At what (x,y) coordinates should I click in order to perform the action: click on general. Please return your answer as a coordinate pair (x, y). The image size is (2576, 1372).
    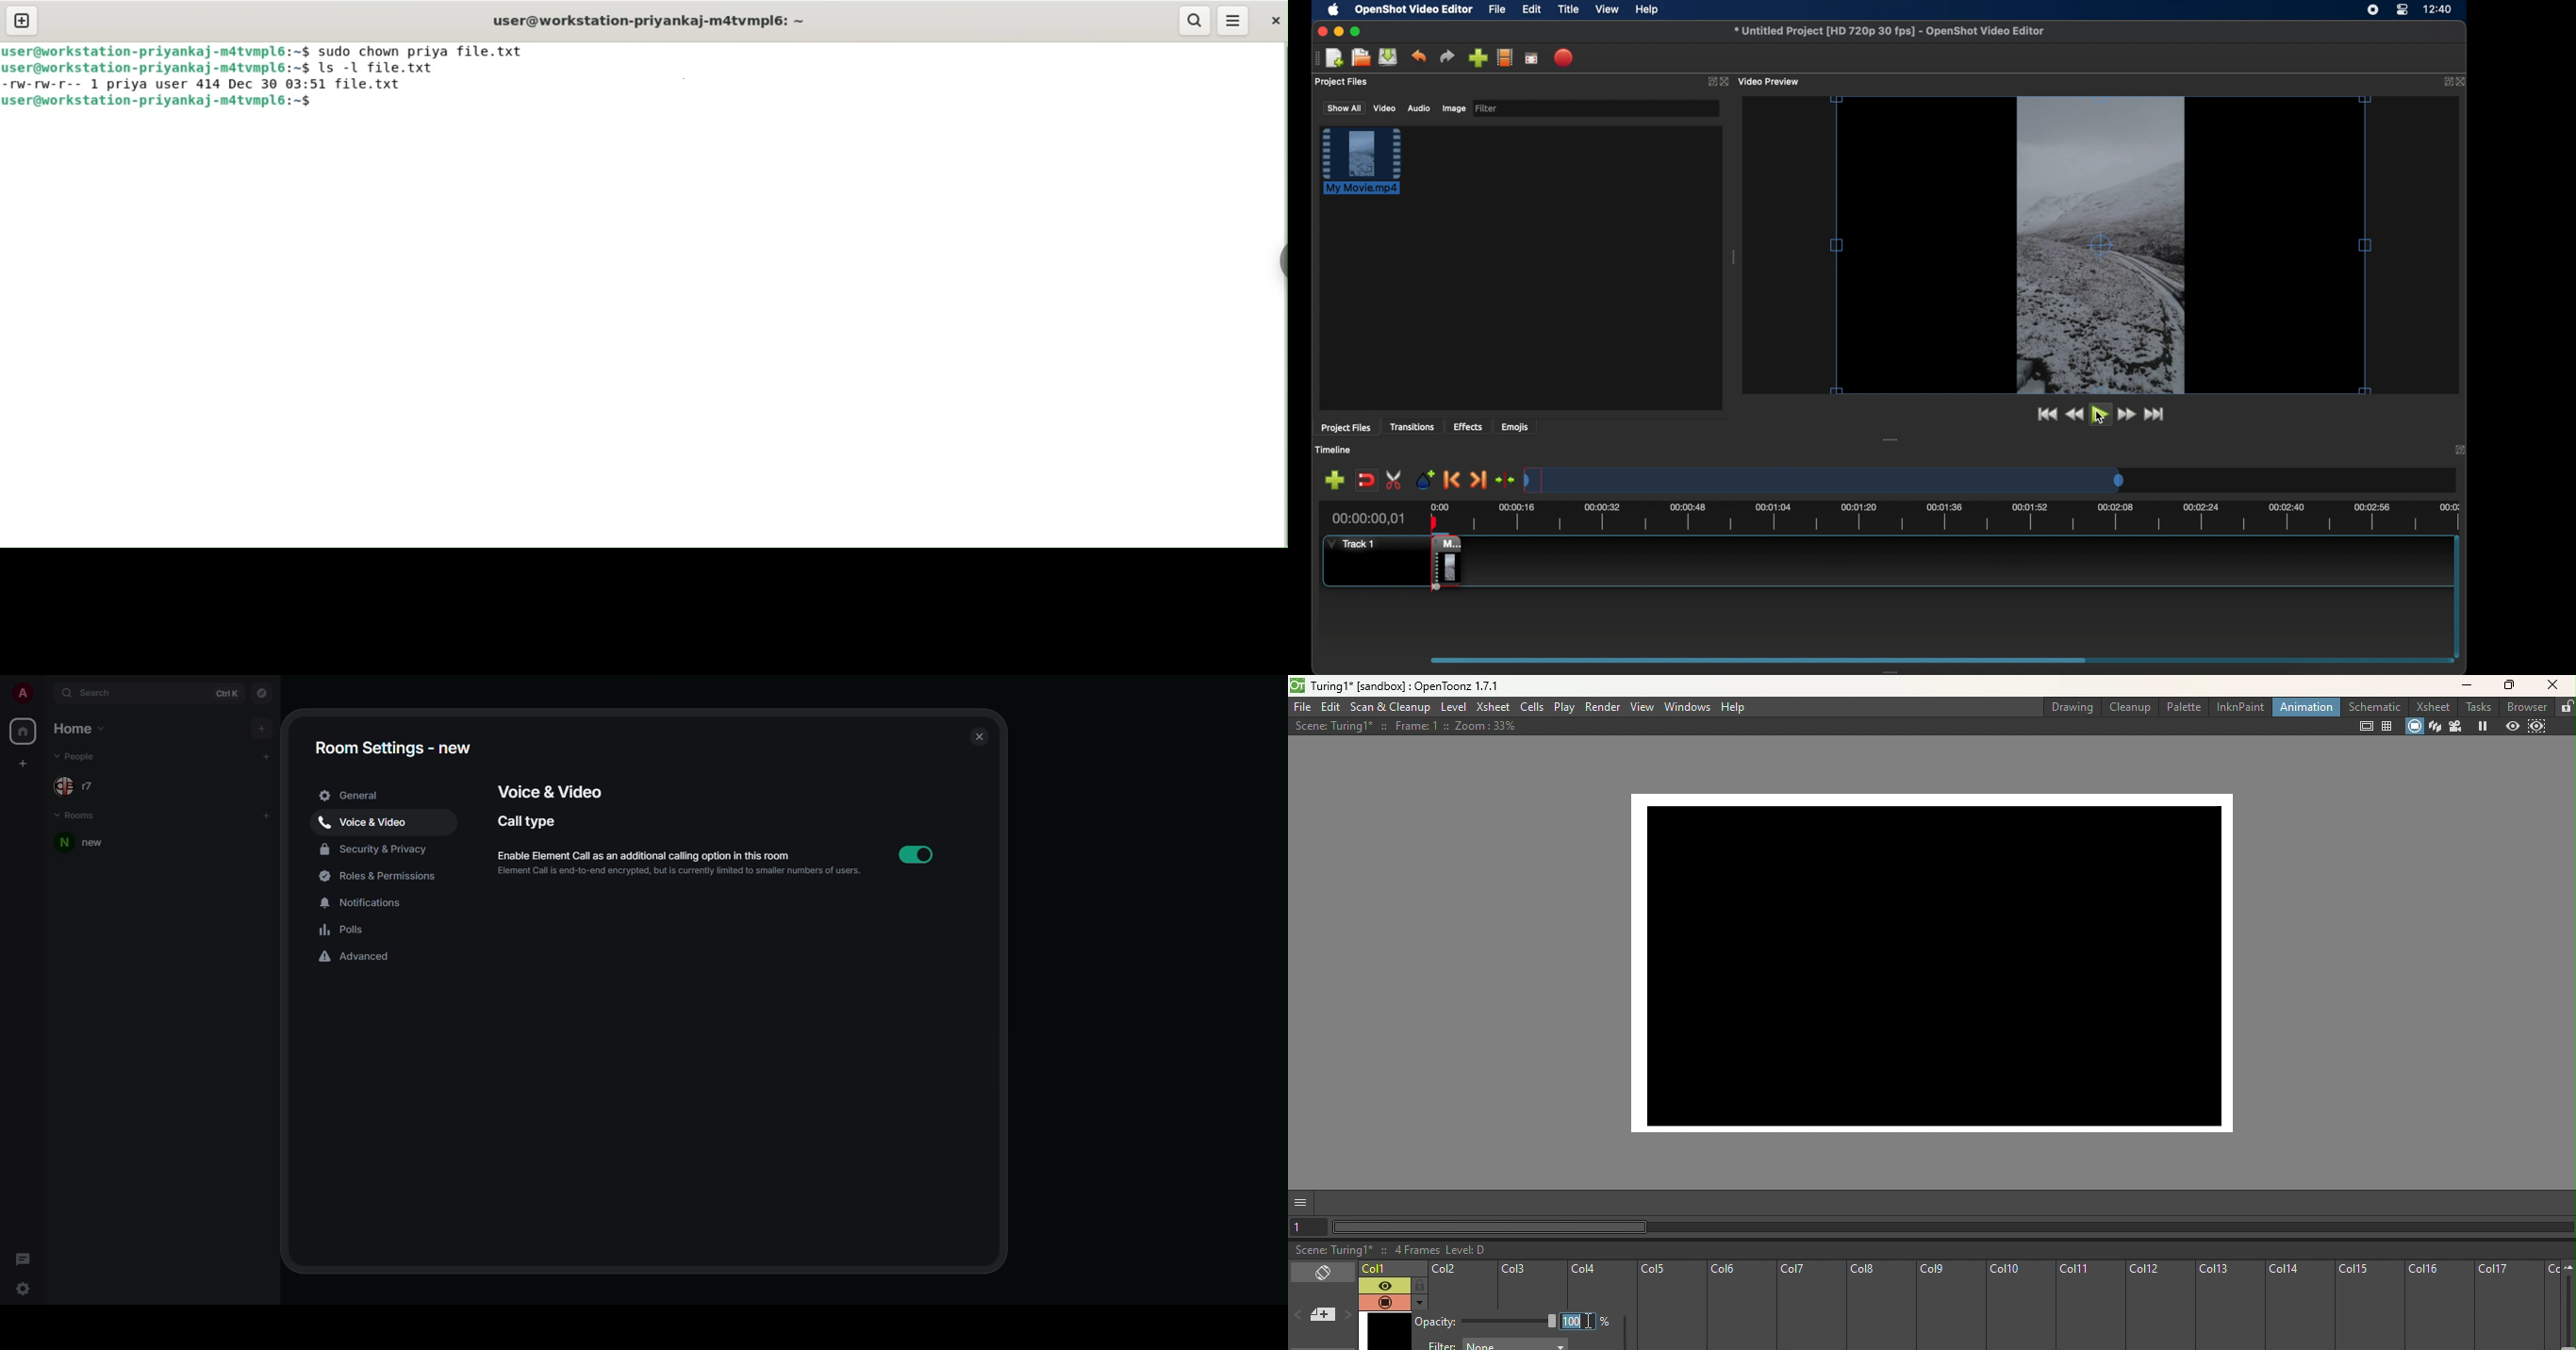
    Looking at the image, I should click on (354, 796).